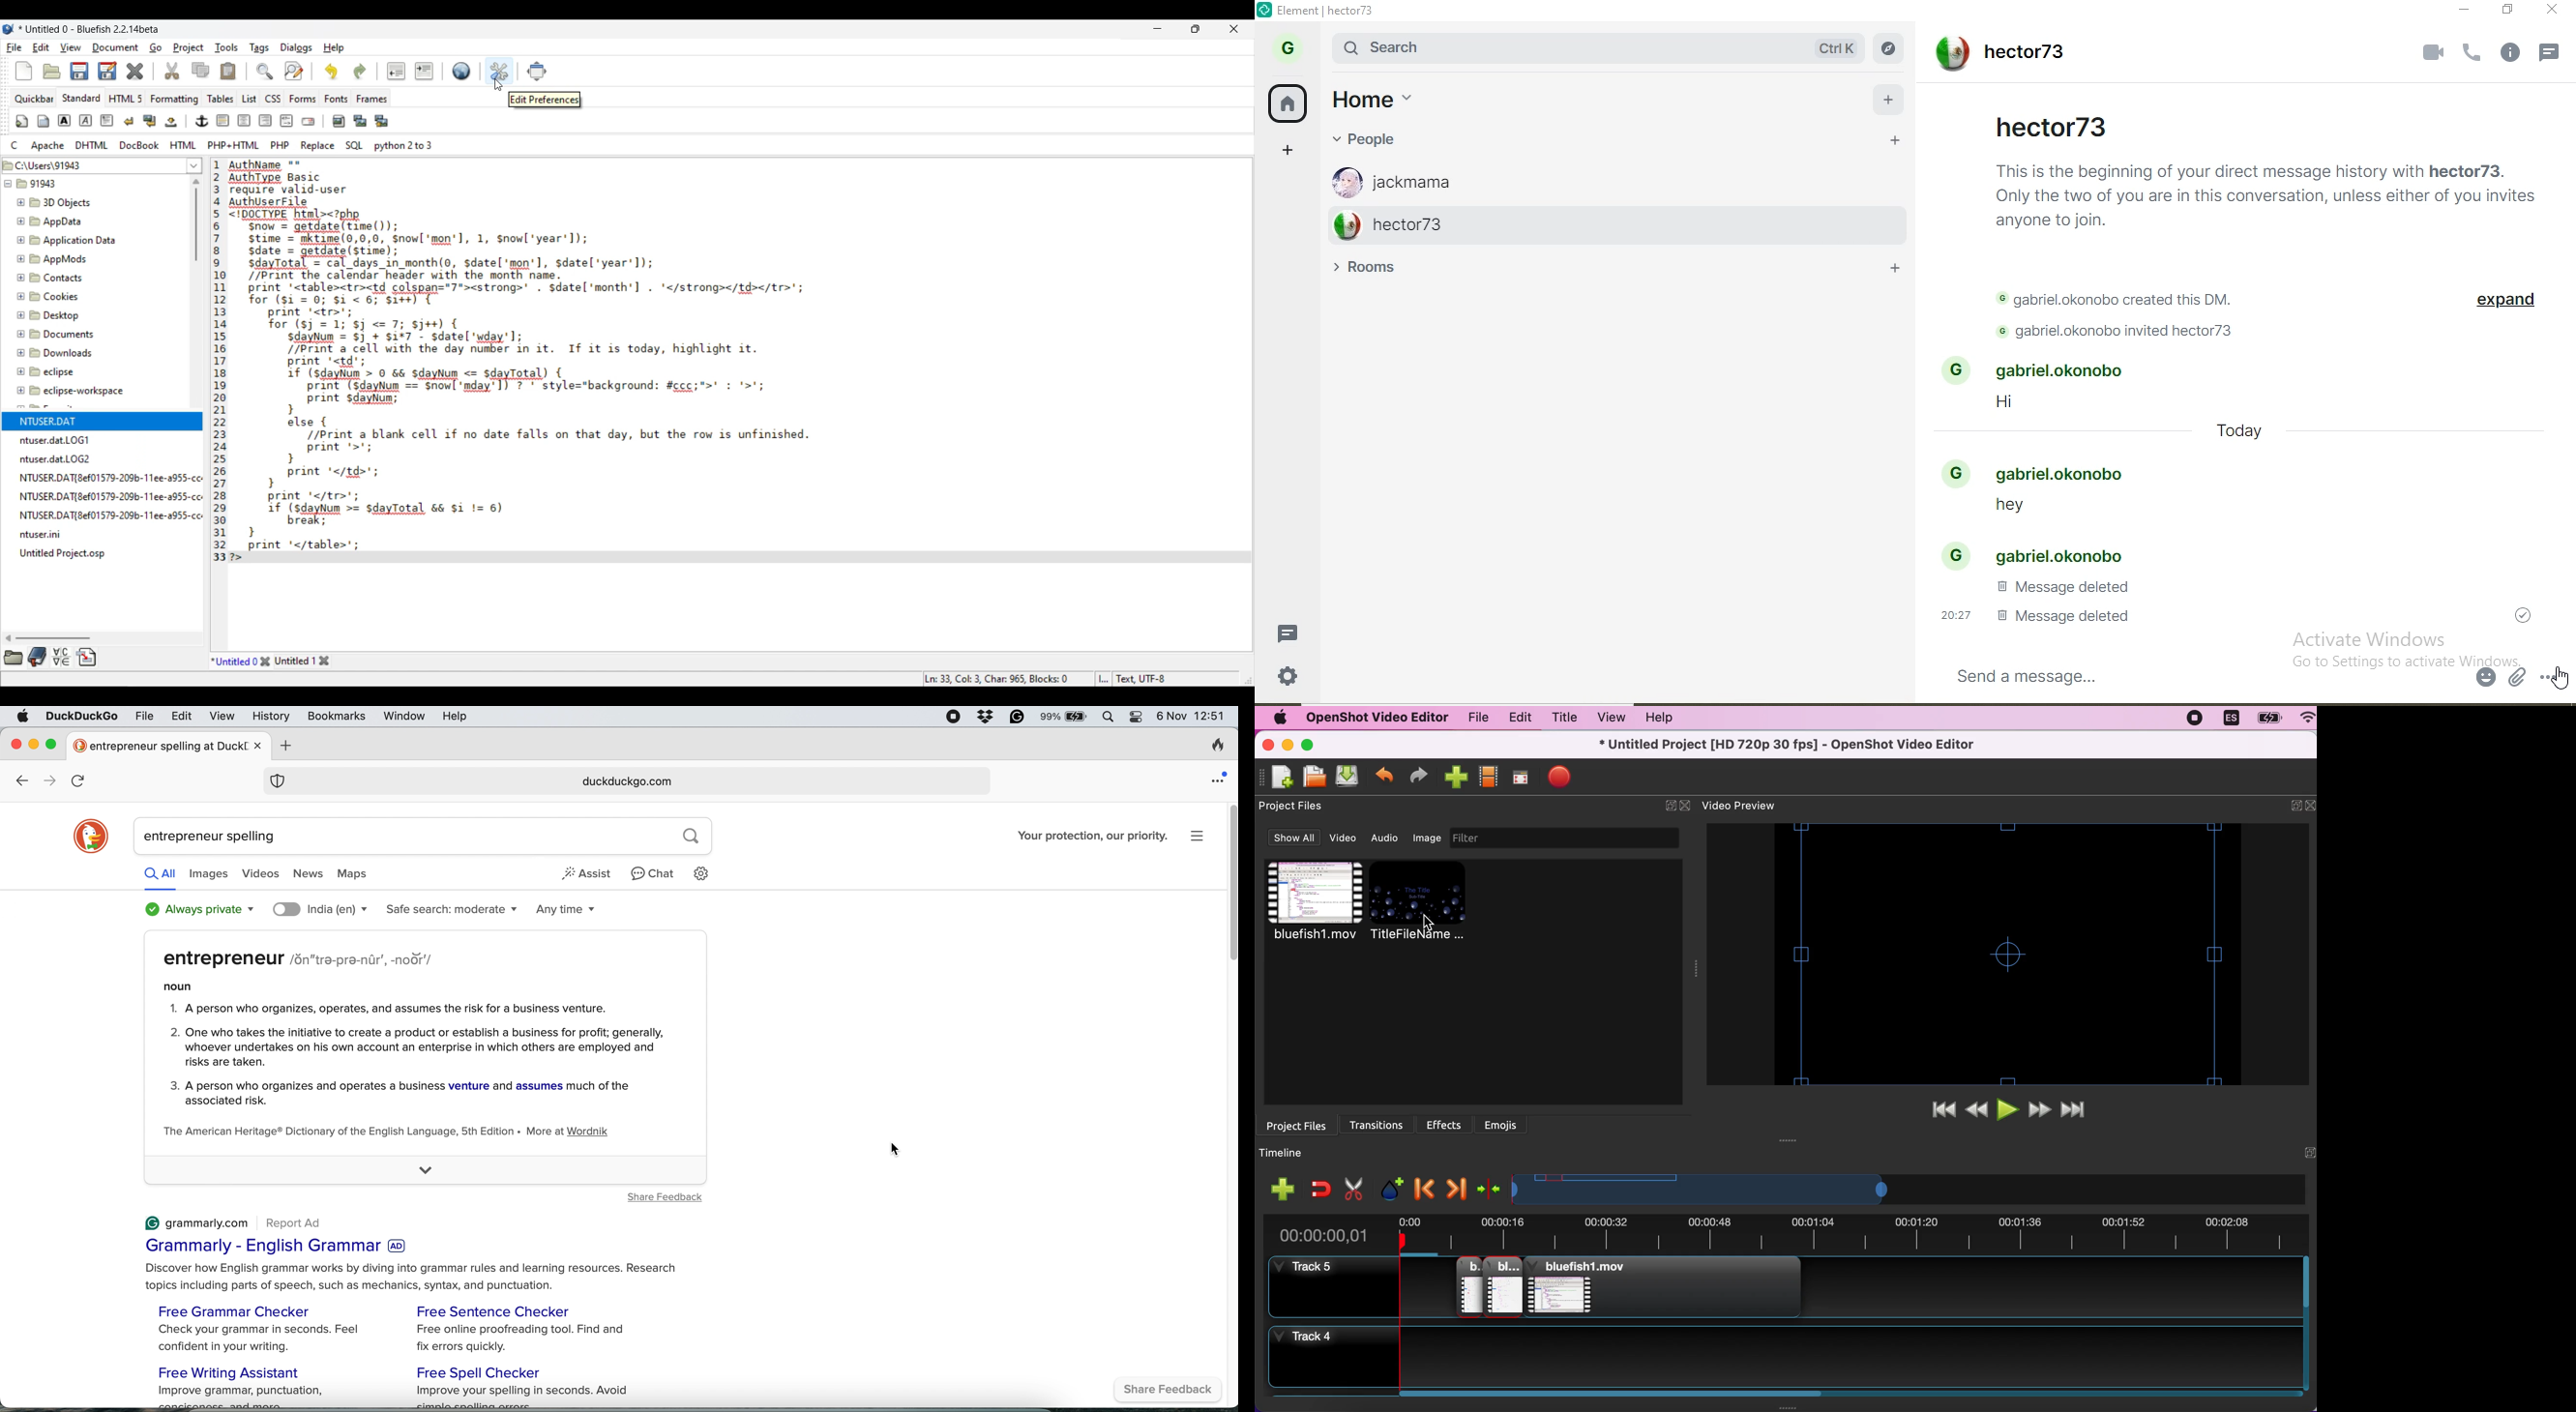 Image resolution: width=2576 pixels, height=1428 pixels. What do you see at coordinates (1016, 717) in the screenshot?
I see `grammarly` at bounding box center [1016, 717].